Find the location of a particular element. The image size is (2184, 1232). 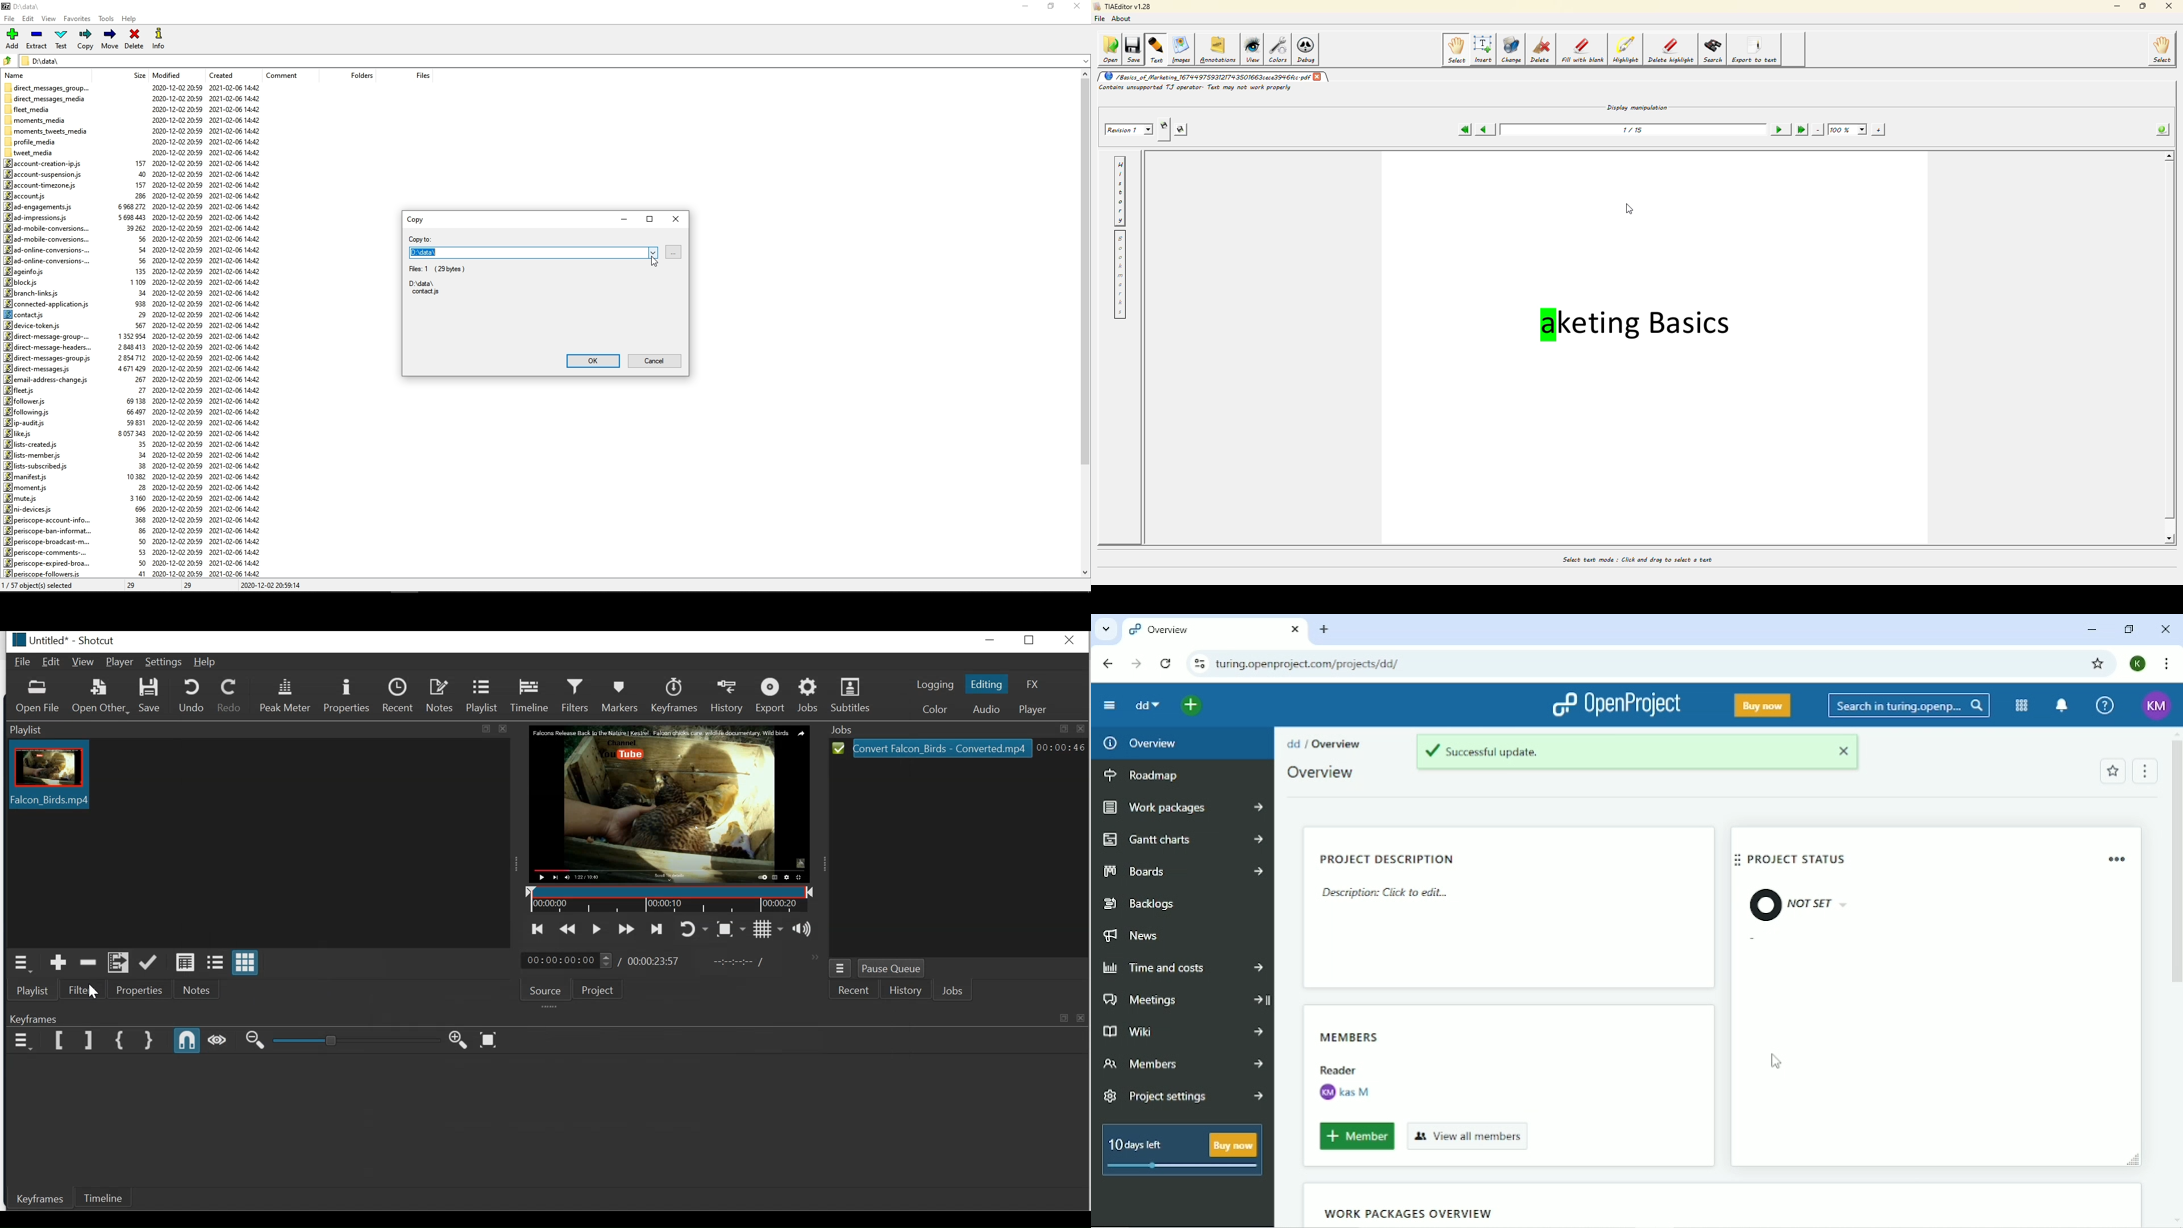

Recent is located at coordinates (400, 695).